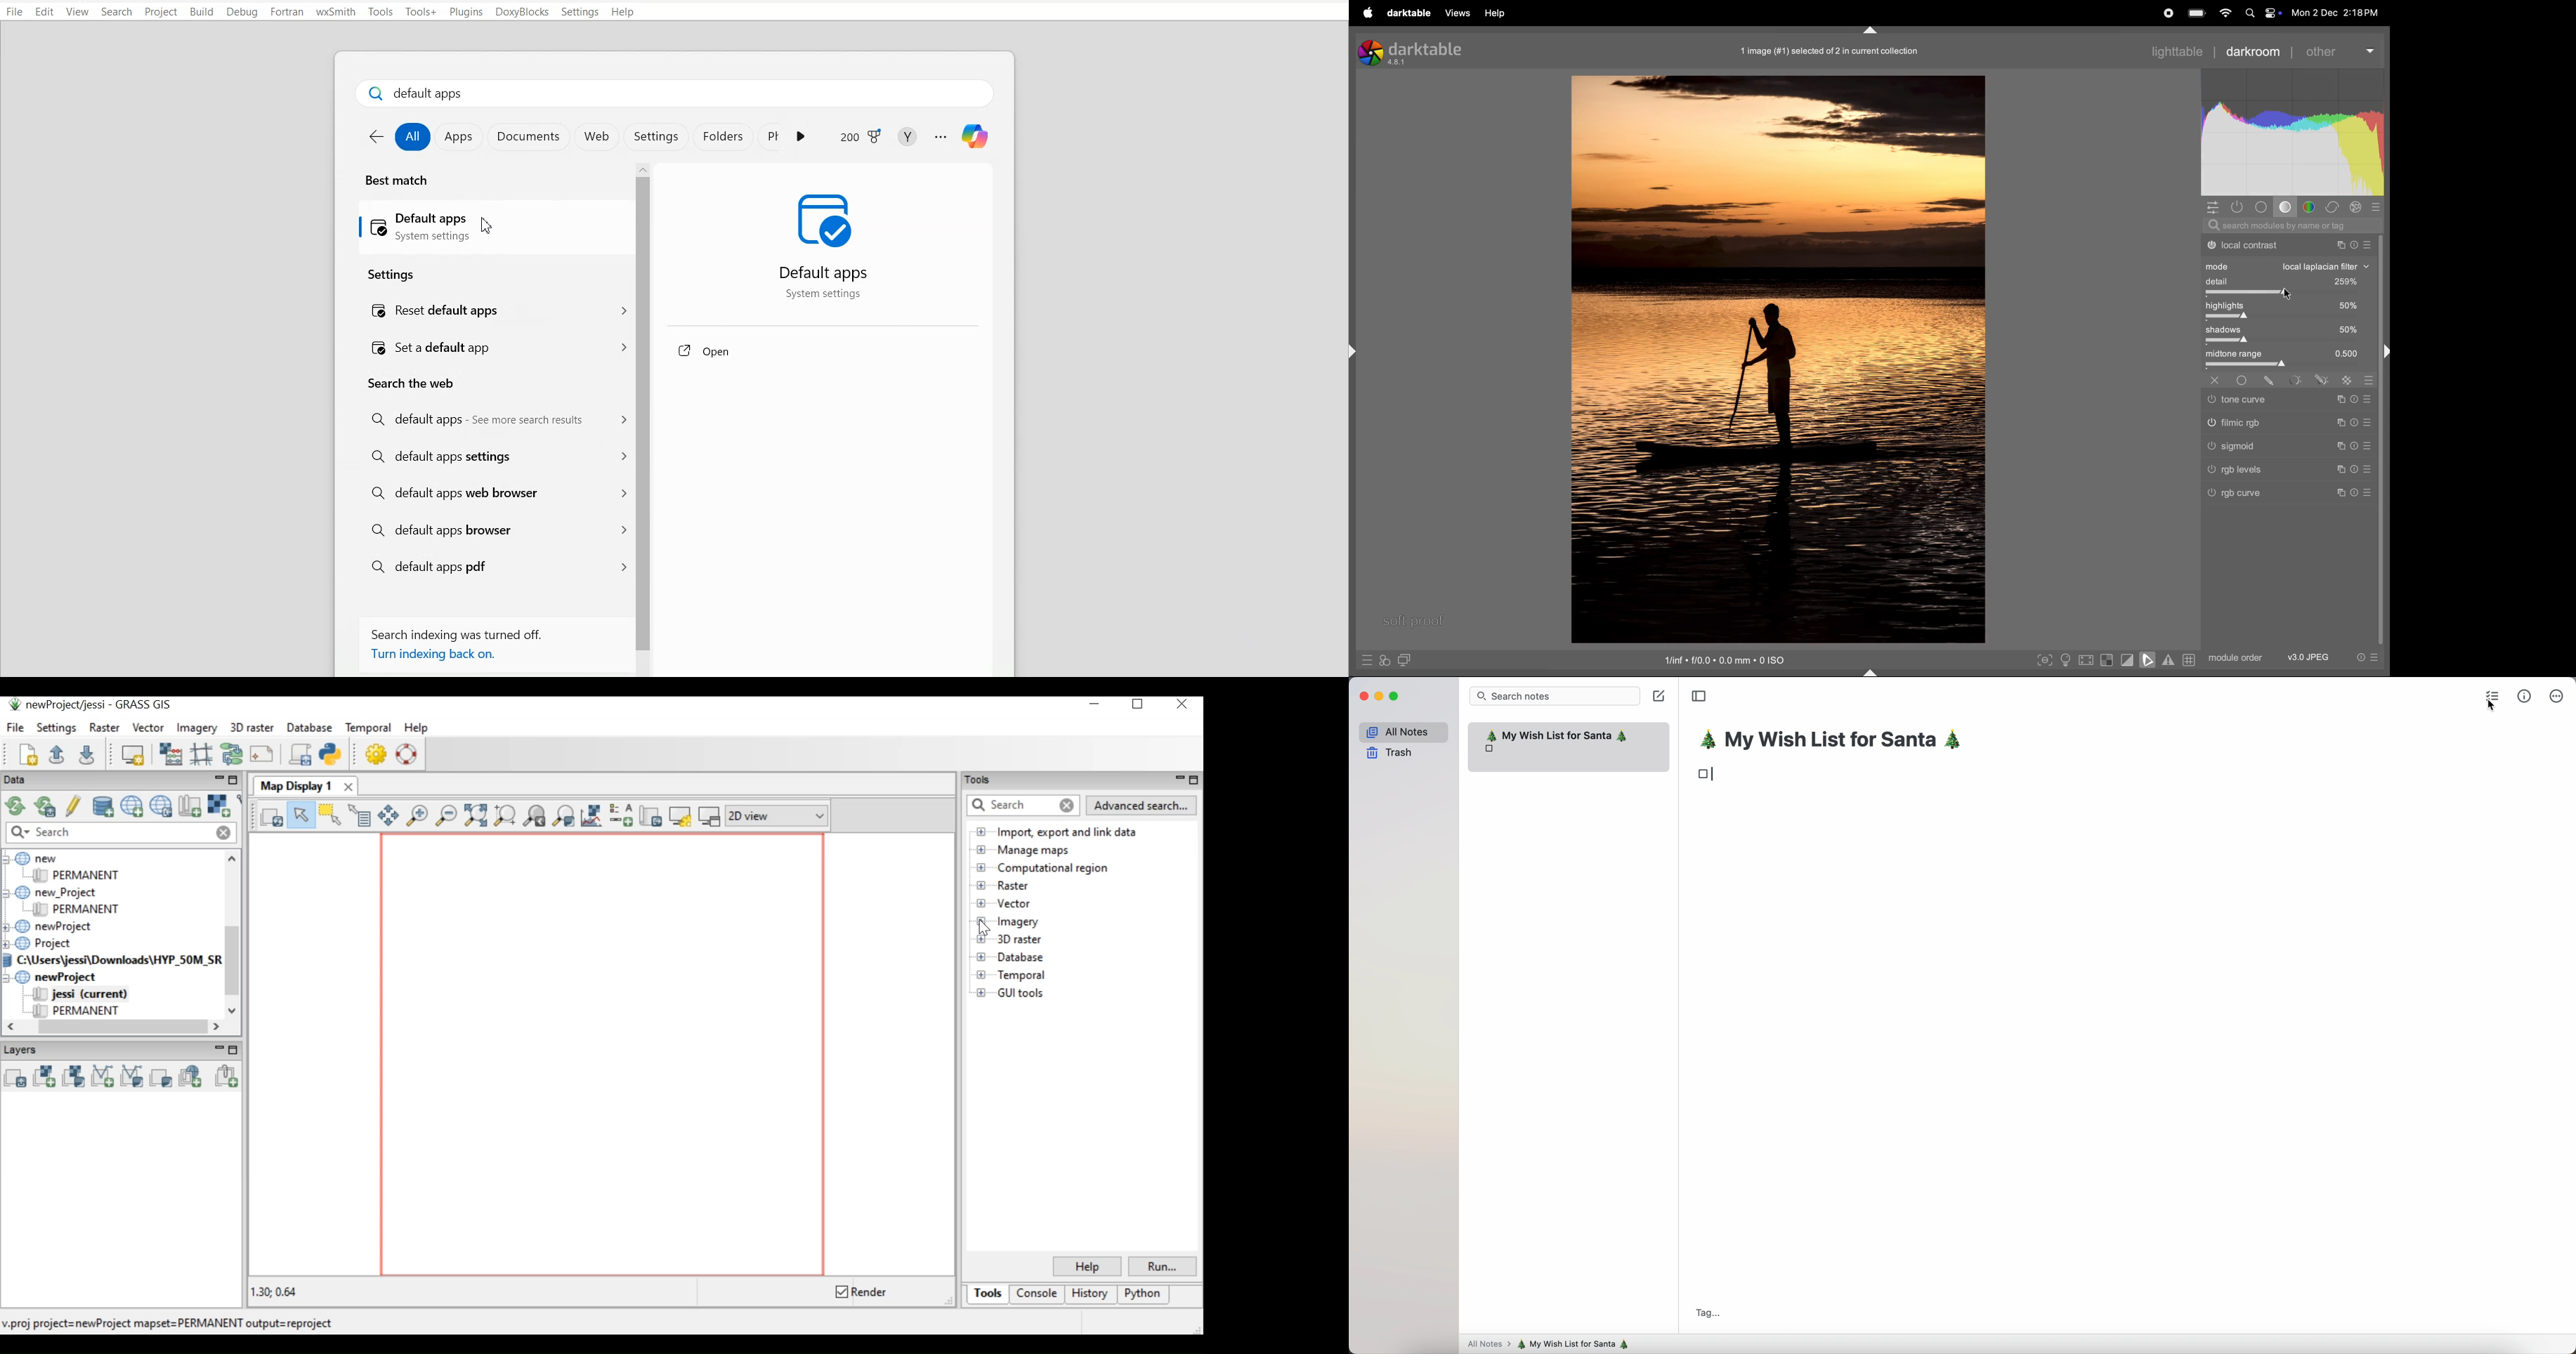 Image resolution: width=2576 pixels, height=1372 pixels. I want to click on Edit, so click(45, 11).